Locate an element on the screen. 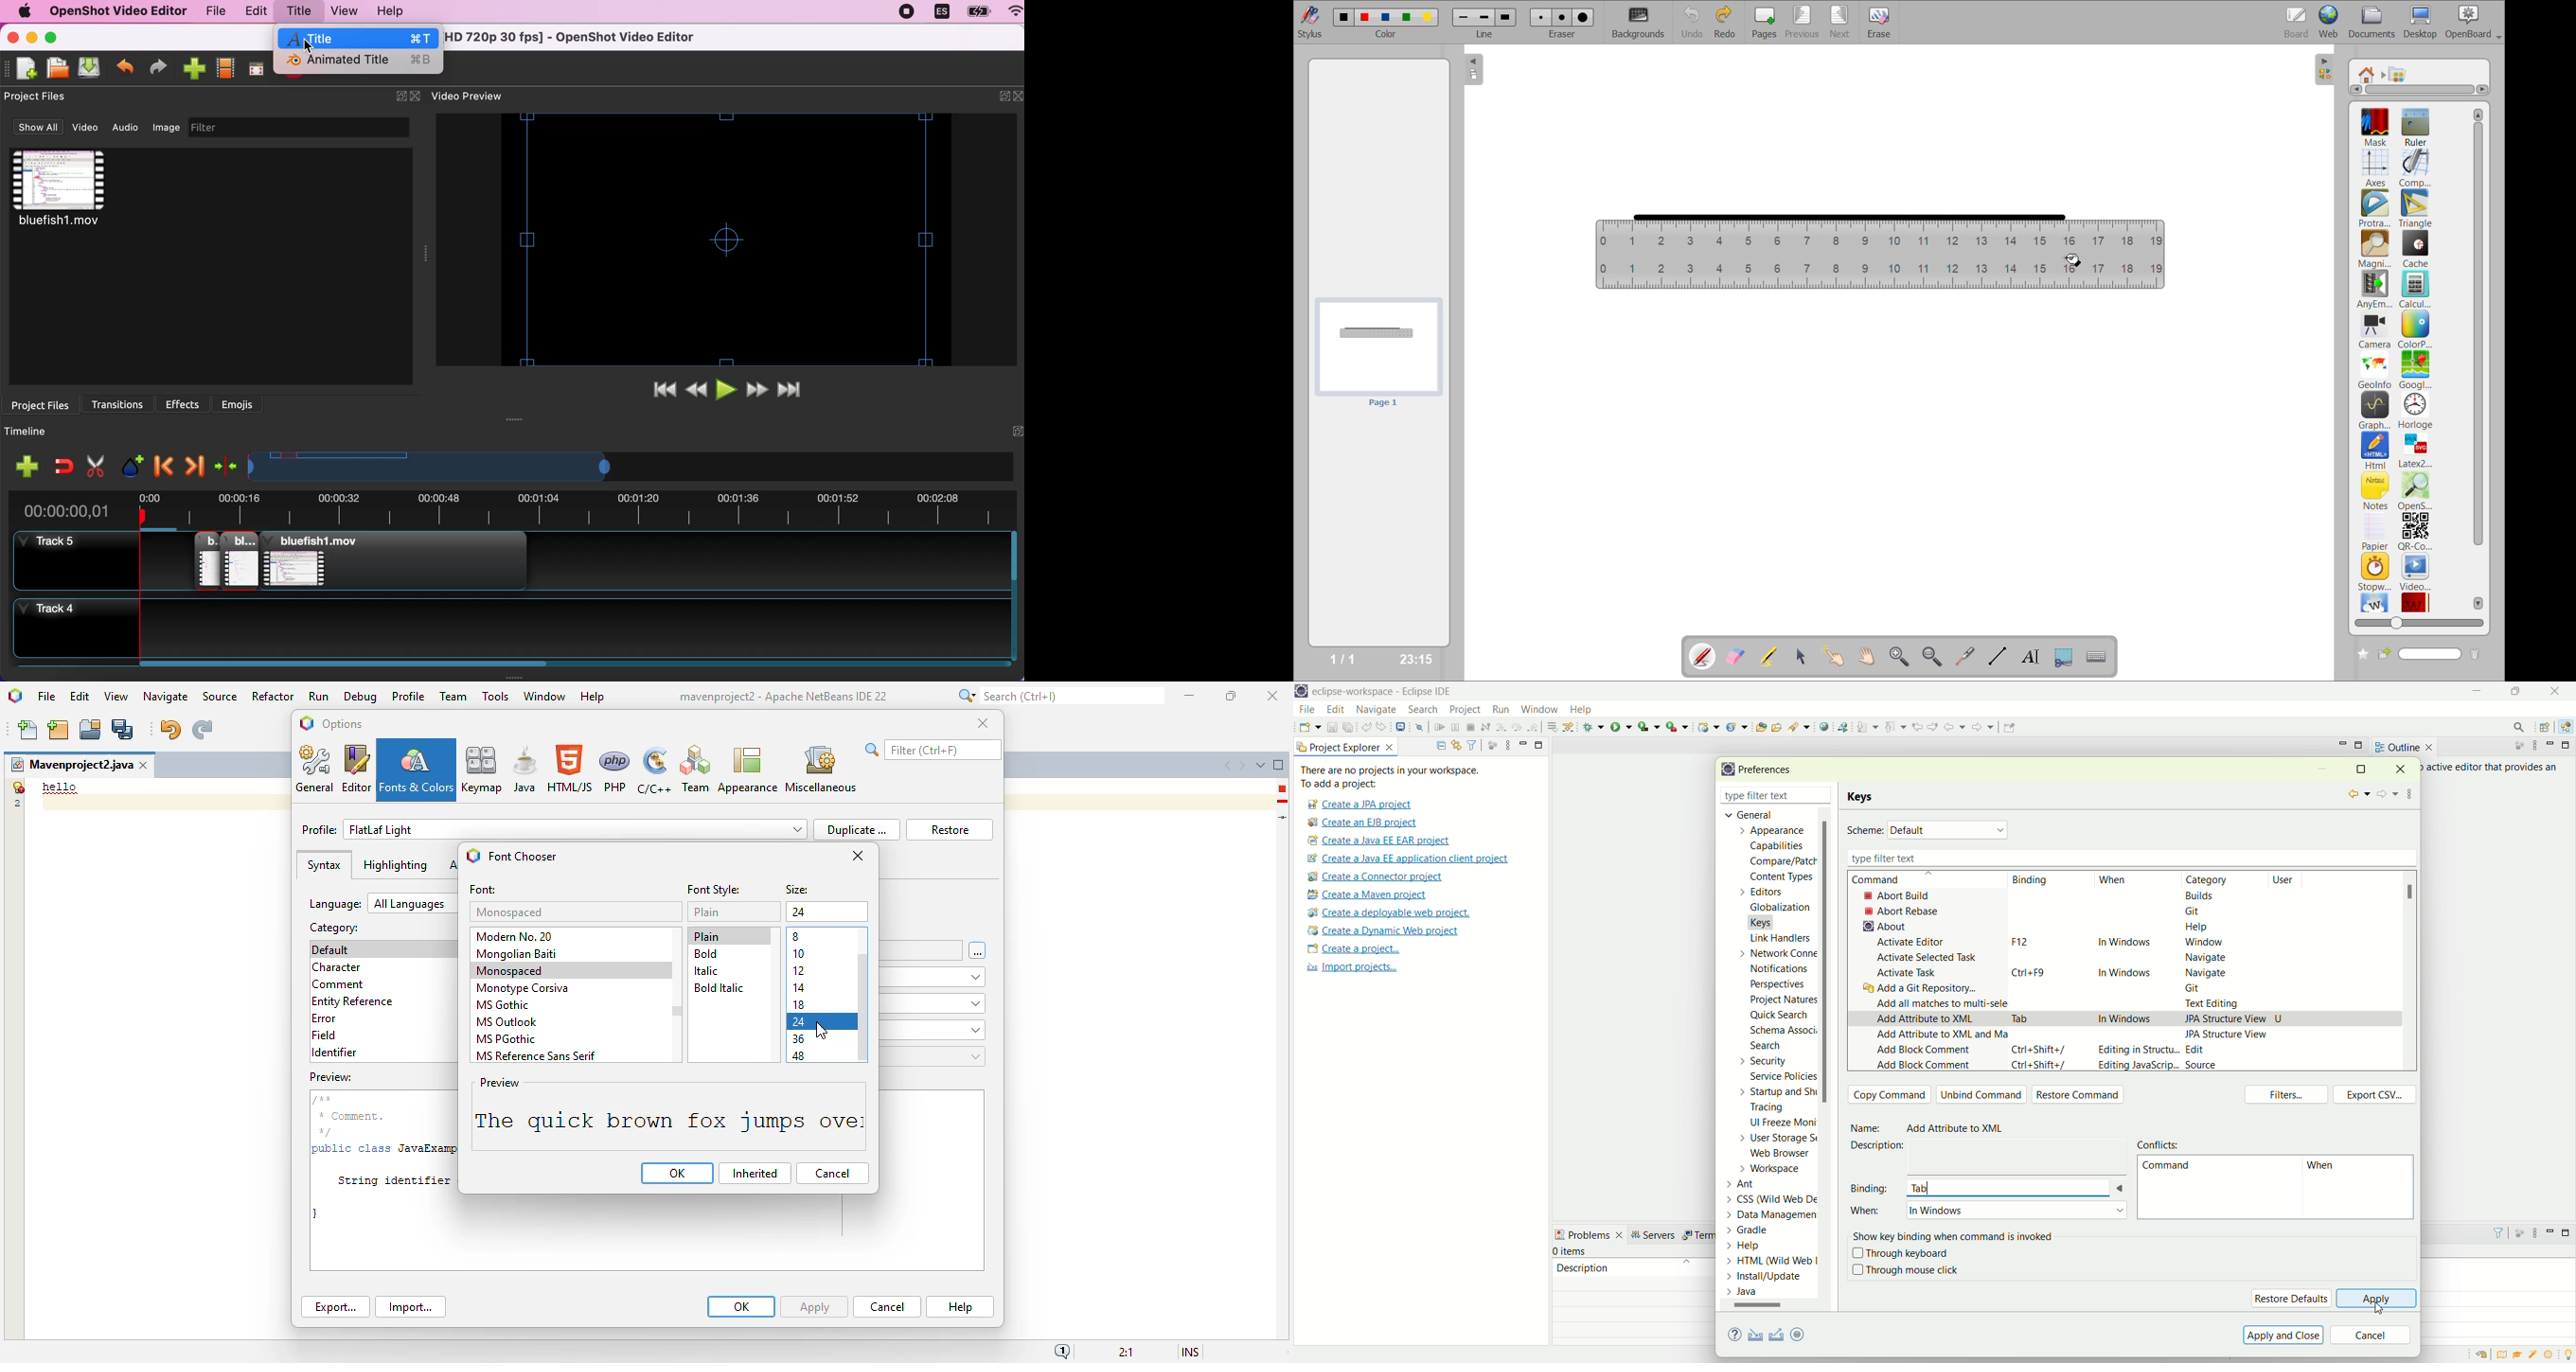 The image size is (2576, 1372). color 2 is located at coordinates (1365, 16).